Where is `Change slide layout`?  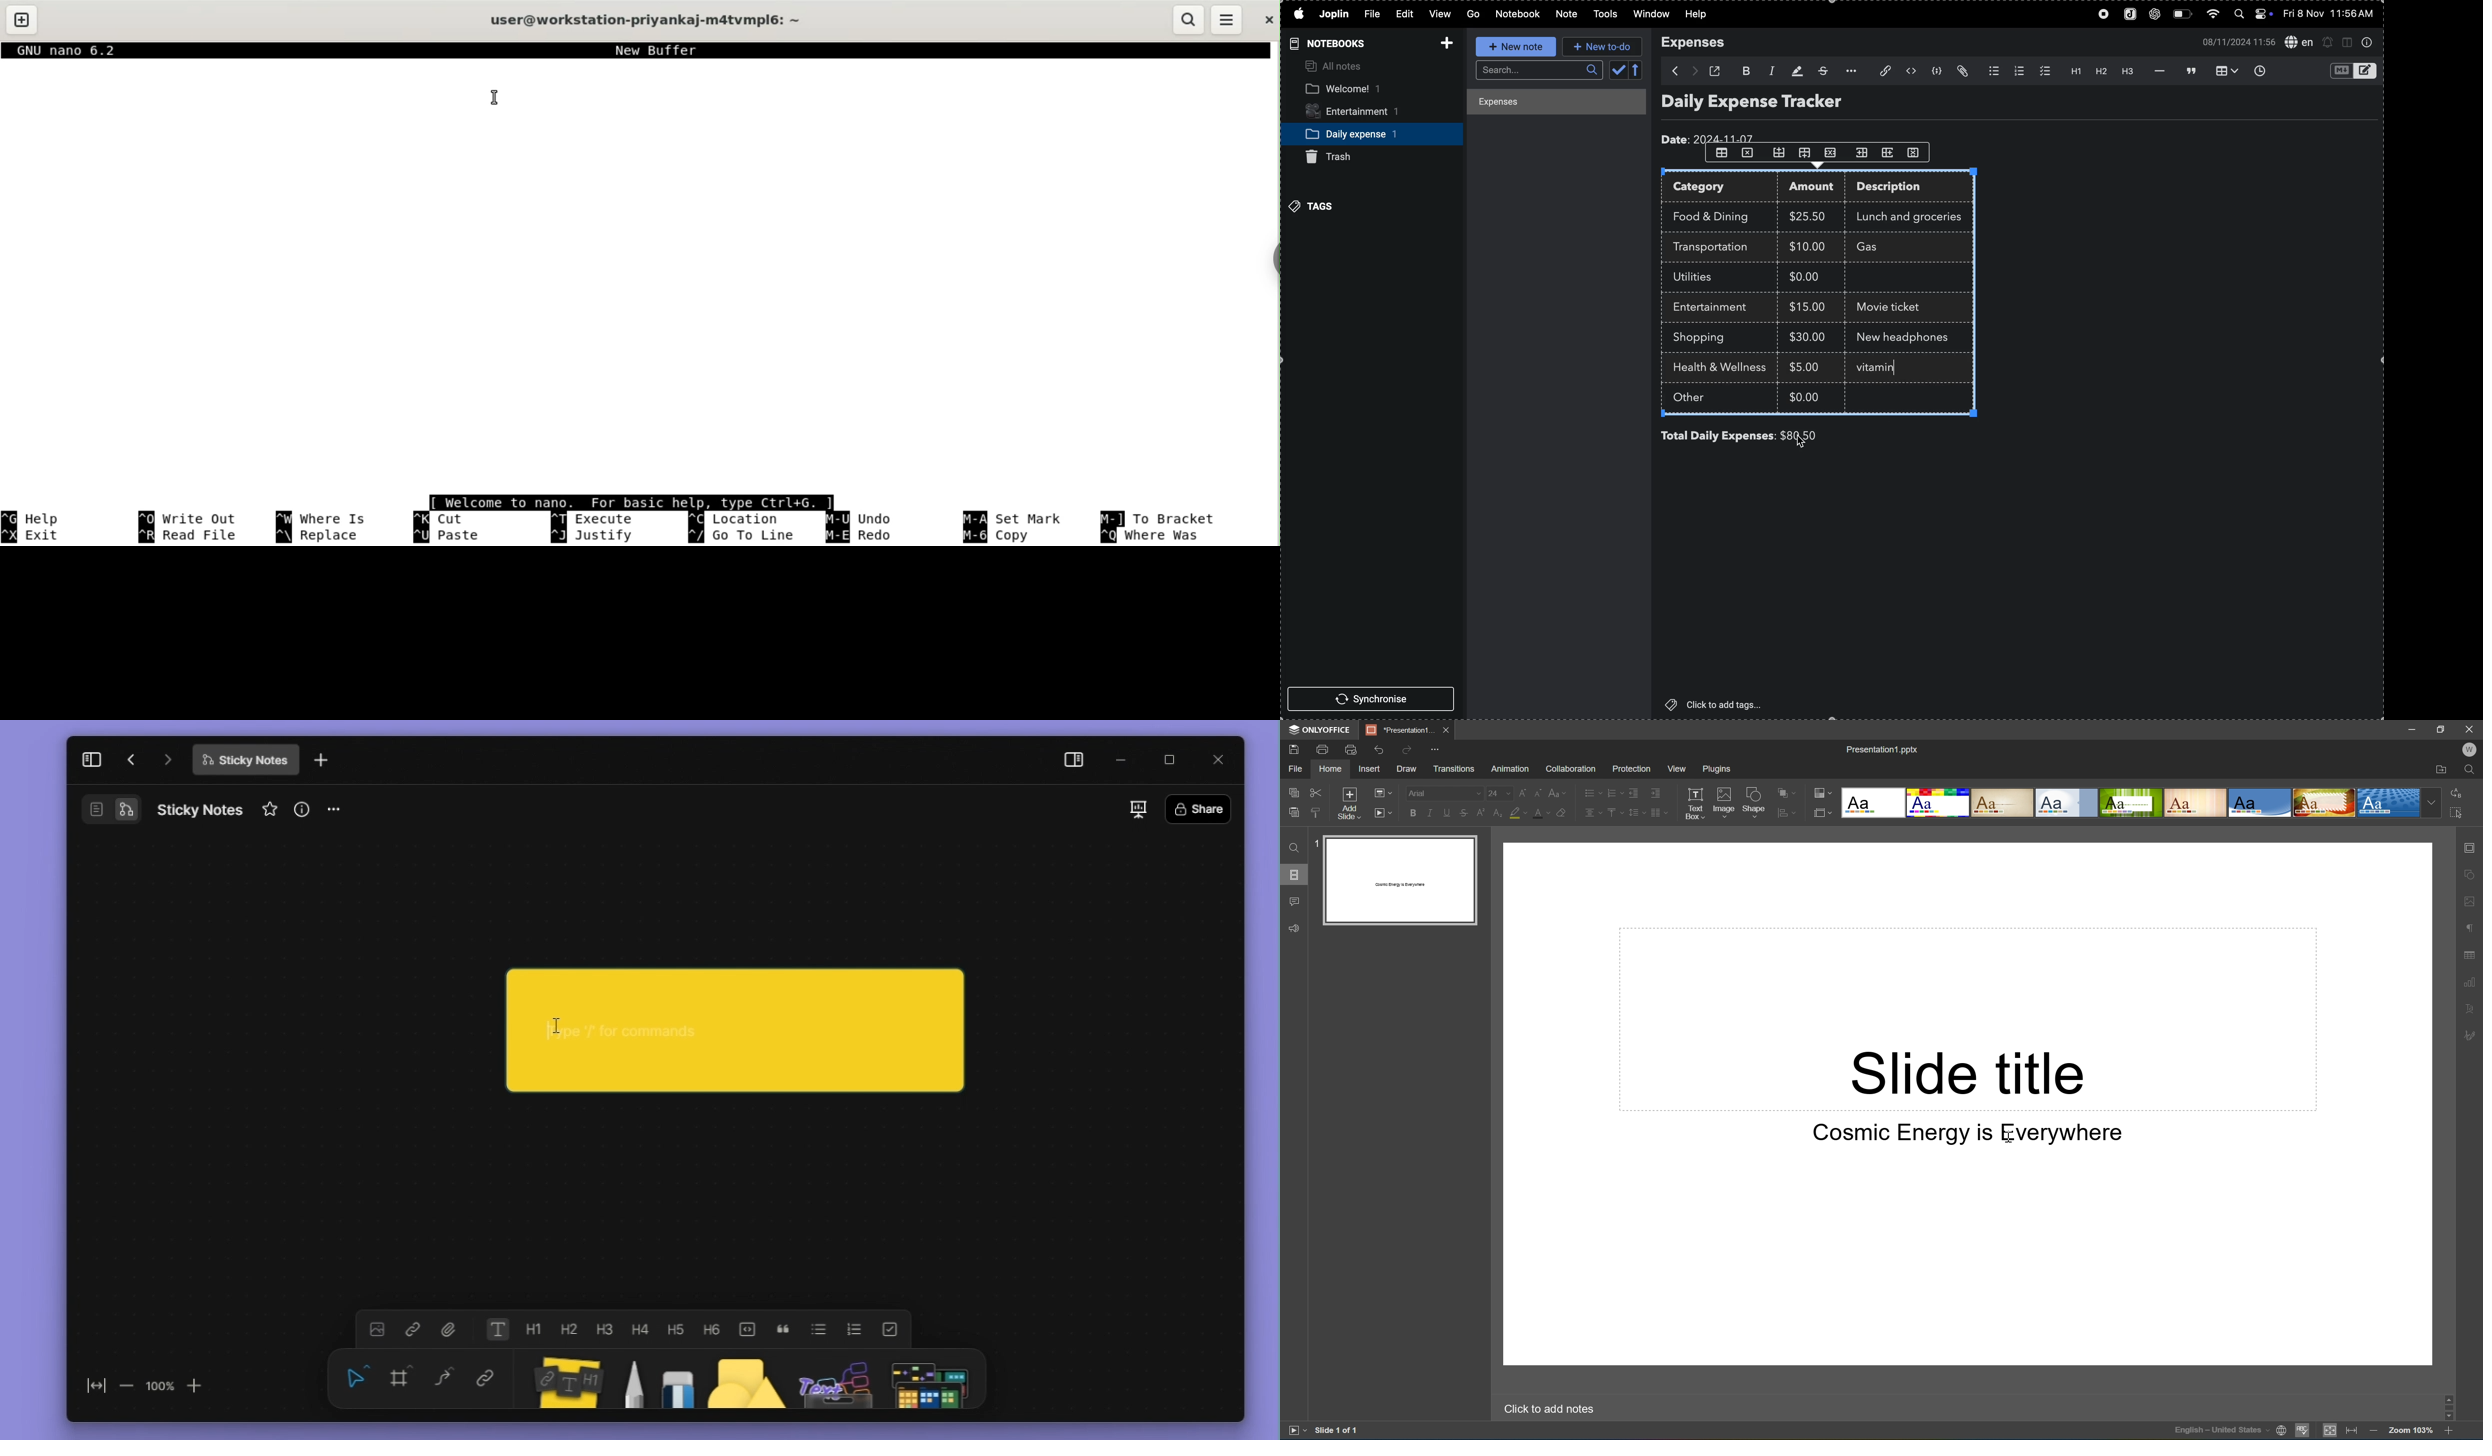
Change slide layout is located at coordinates (1382, 792).